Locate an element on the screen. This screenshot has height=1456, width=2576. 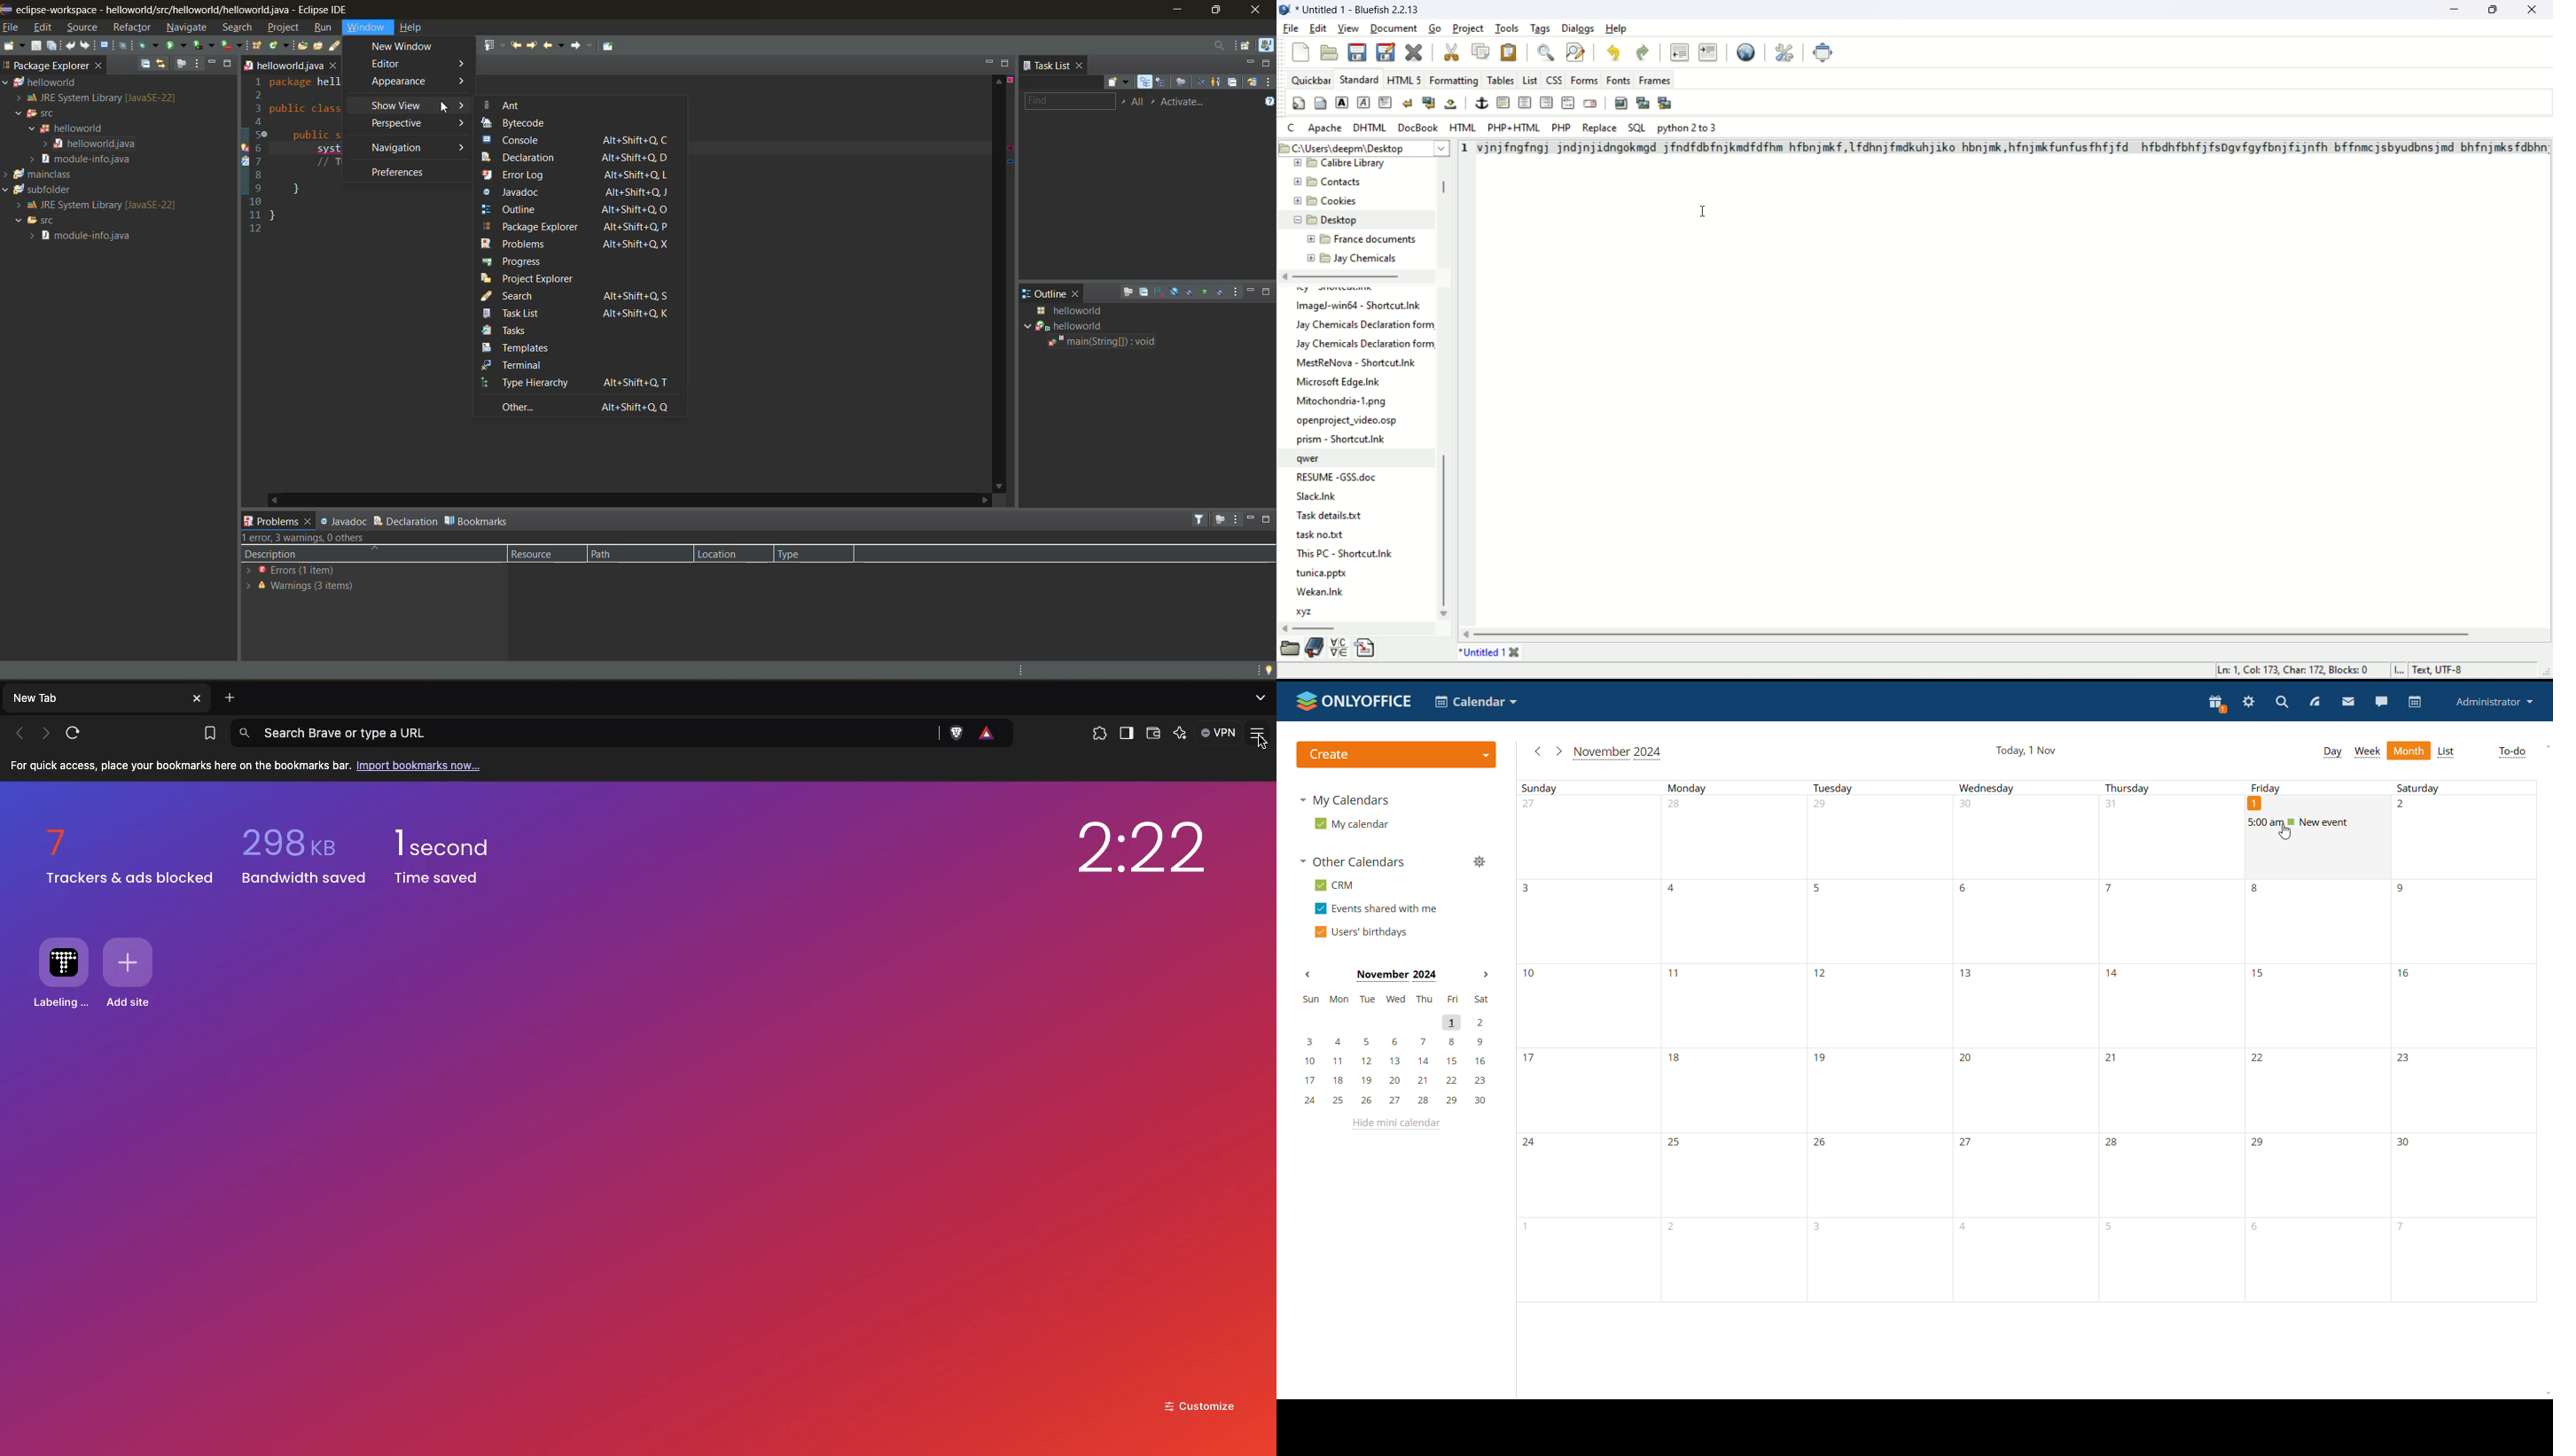
new task is located at coordinates (1121, 81).